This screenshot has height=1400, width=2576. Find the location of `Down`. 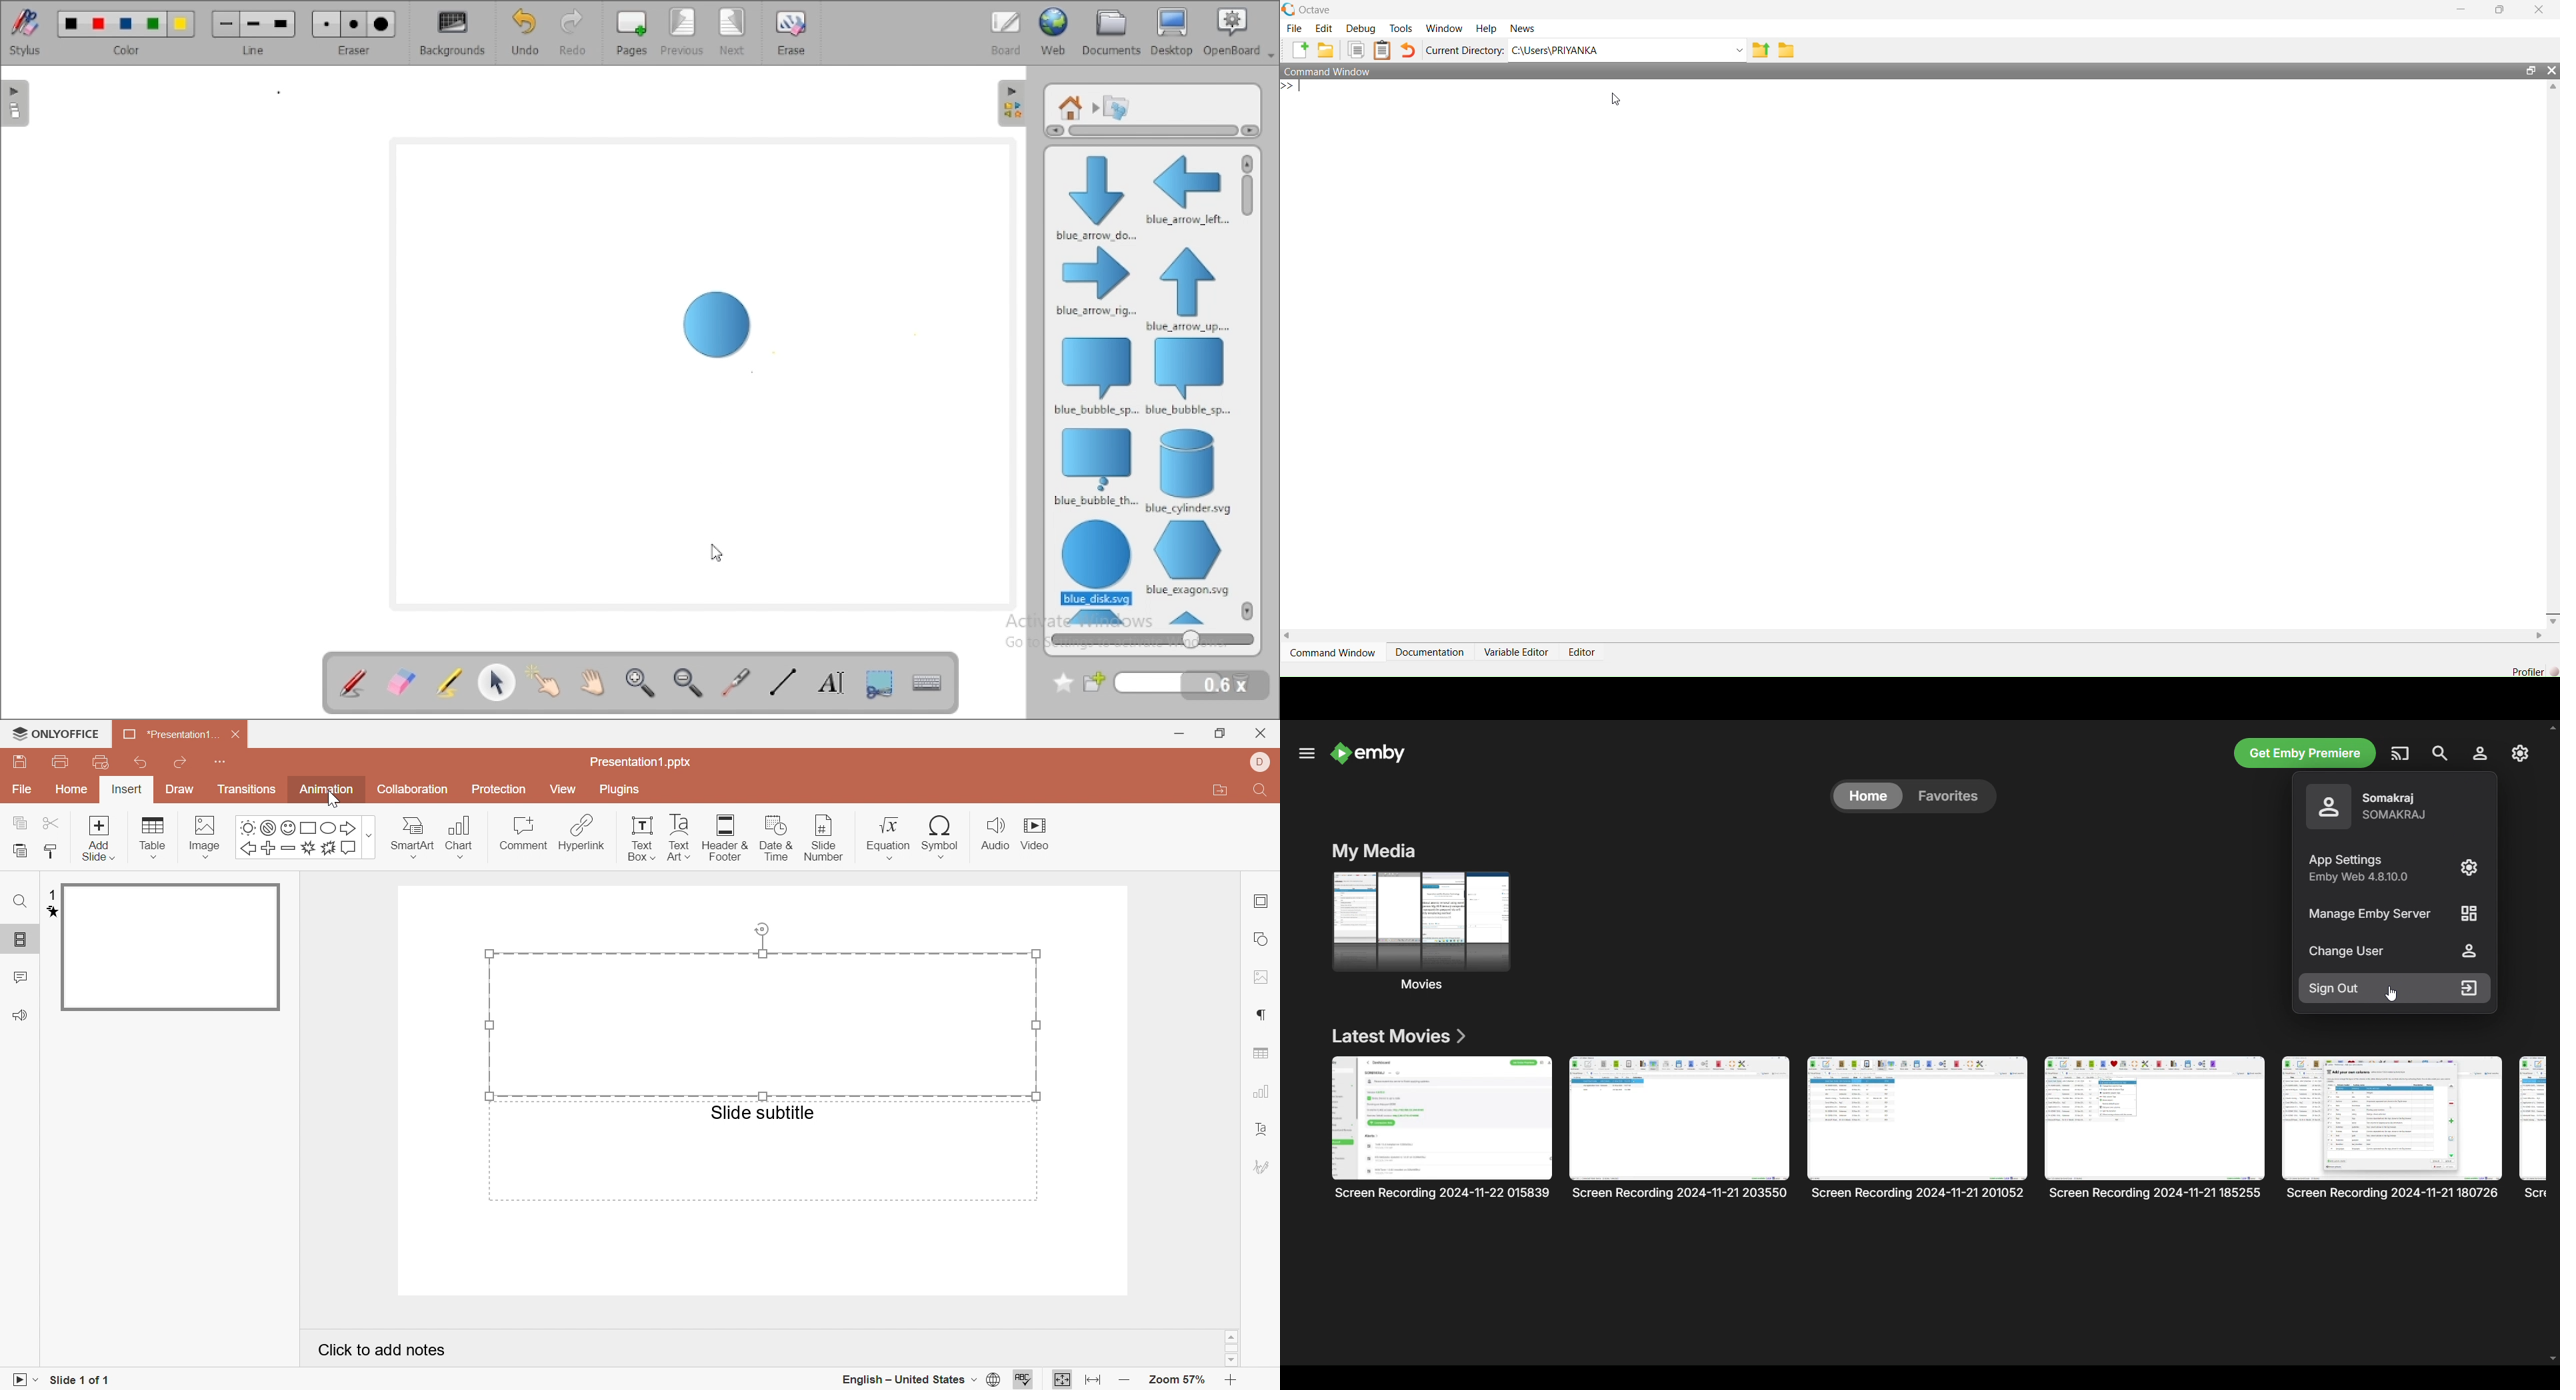

Down is located at coordinates (2552, 621).